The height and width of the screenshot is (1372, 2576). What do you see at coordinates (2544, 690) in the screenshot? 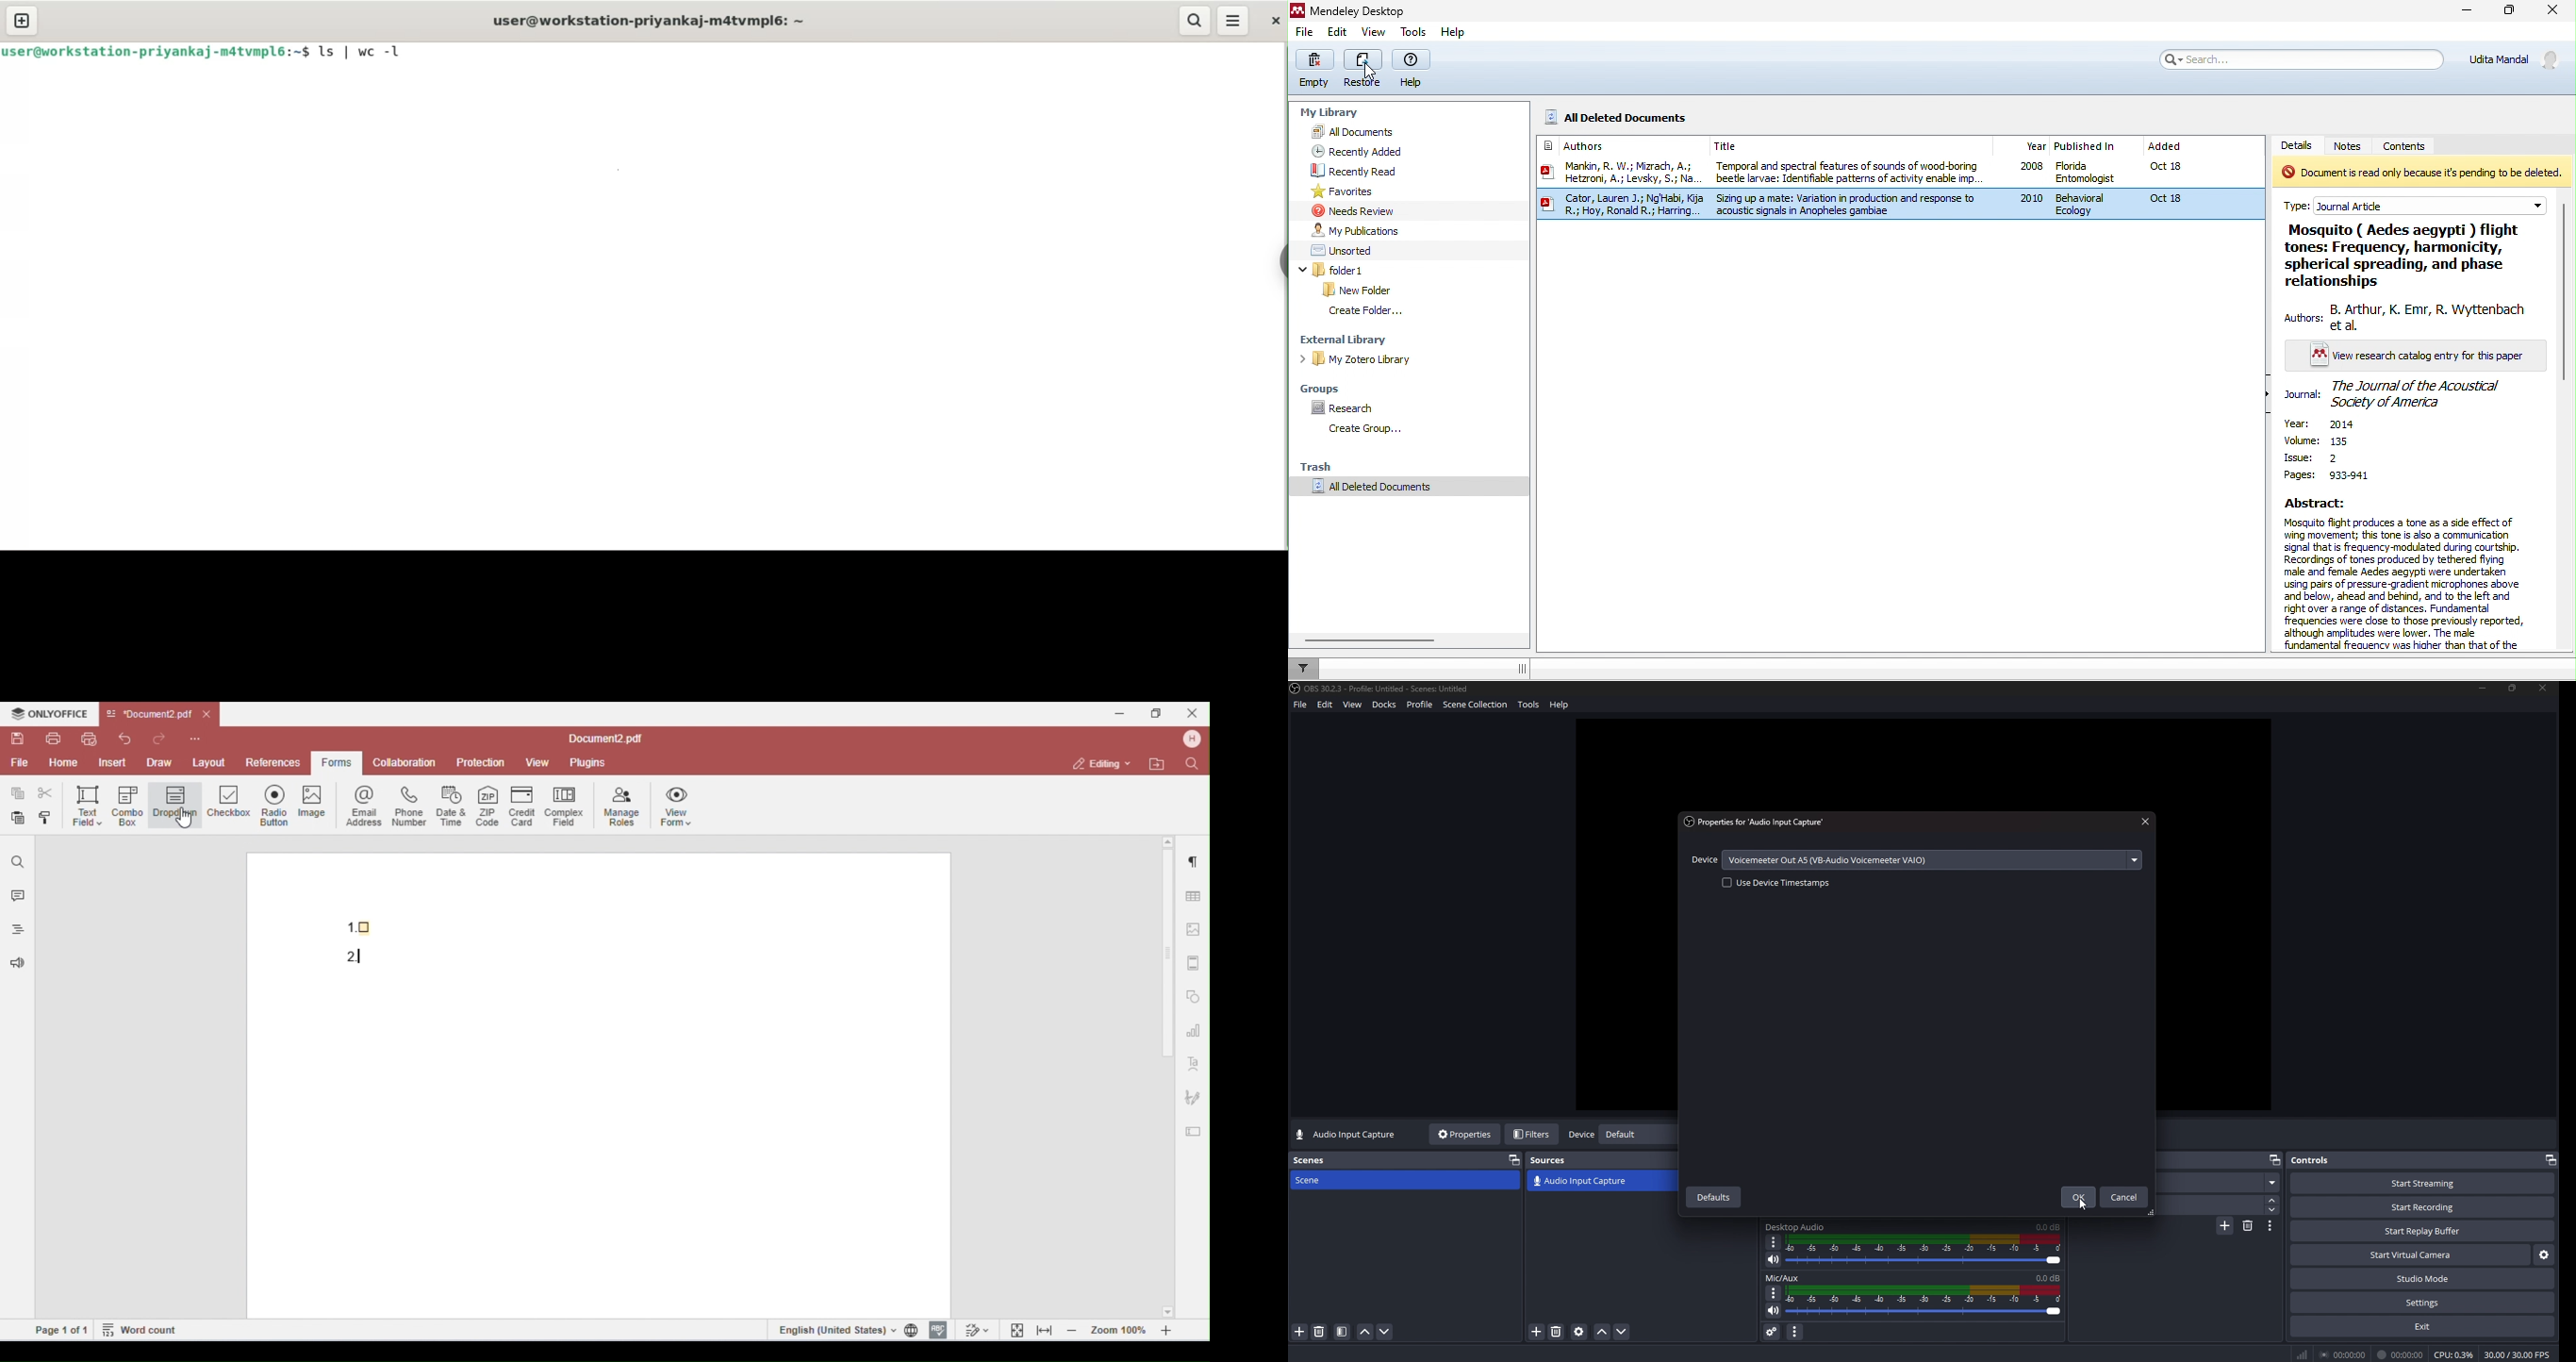
I see `close` at bounding box center [2544, 690].